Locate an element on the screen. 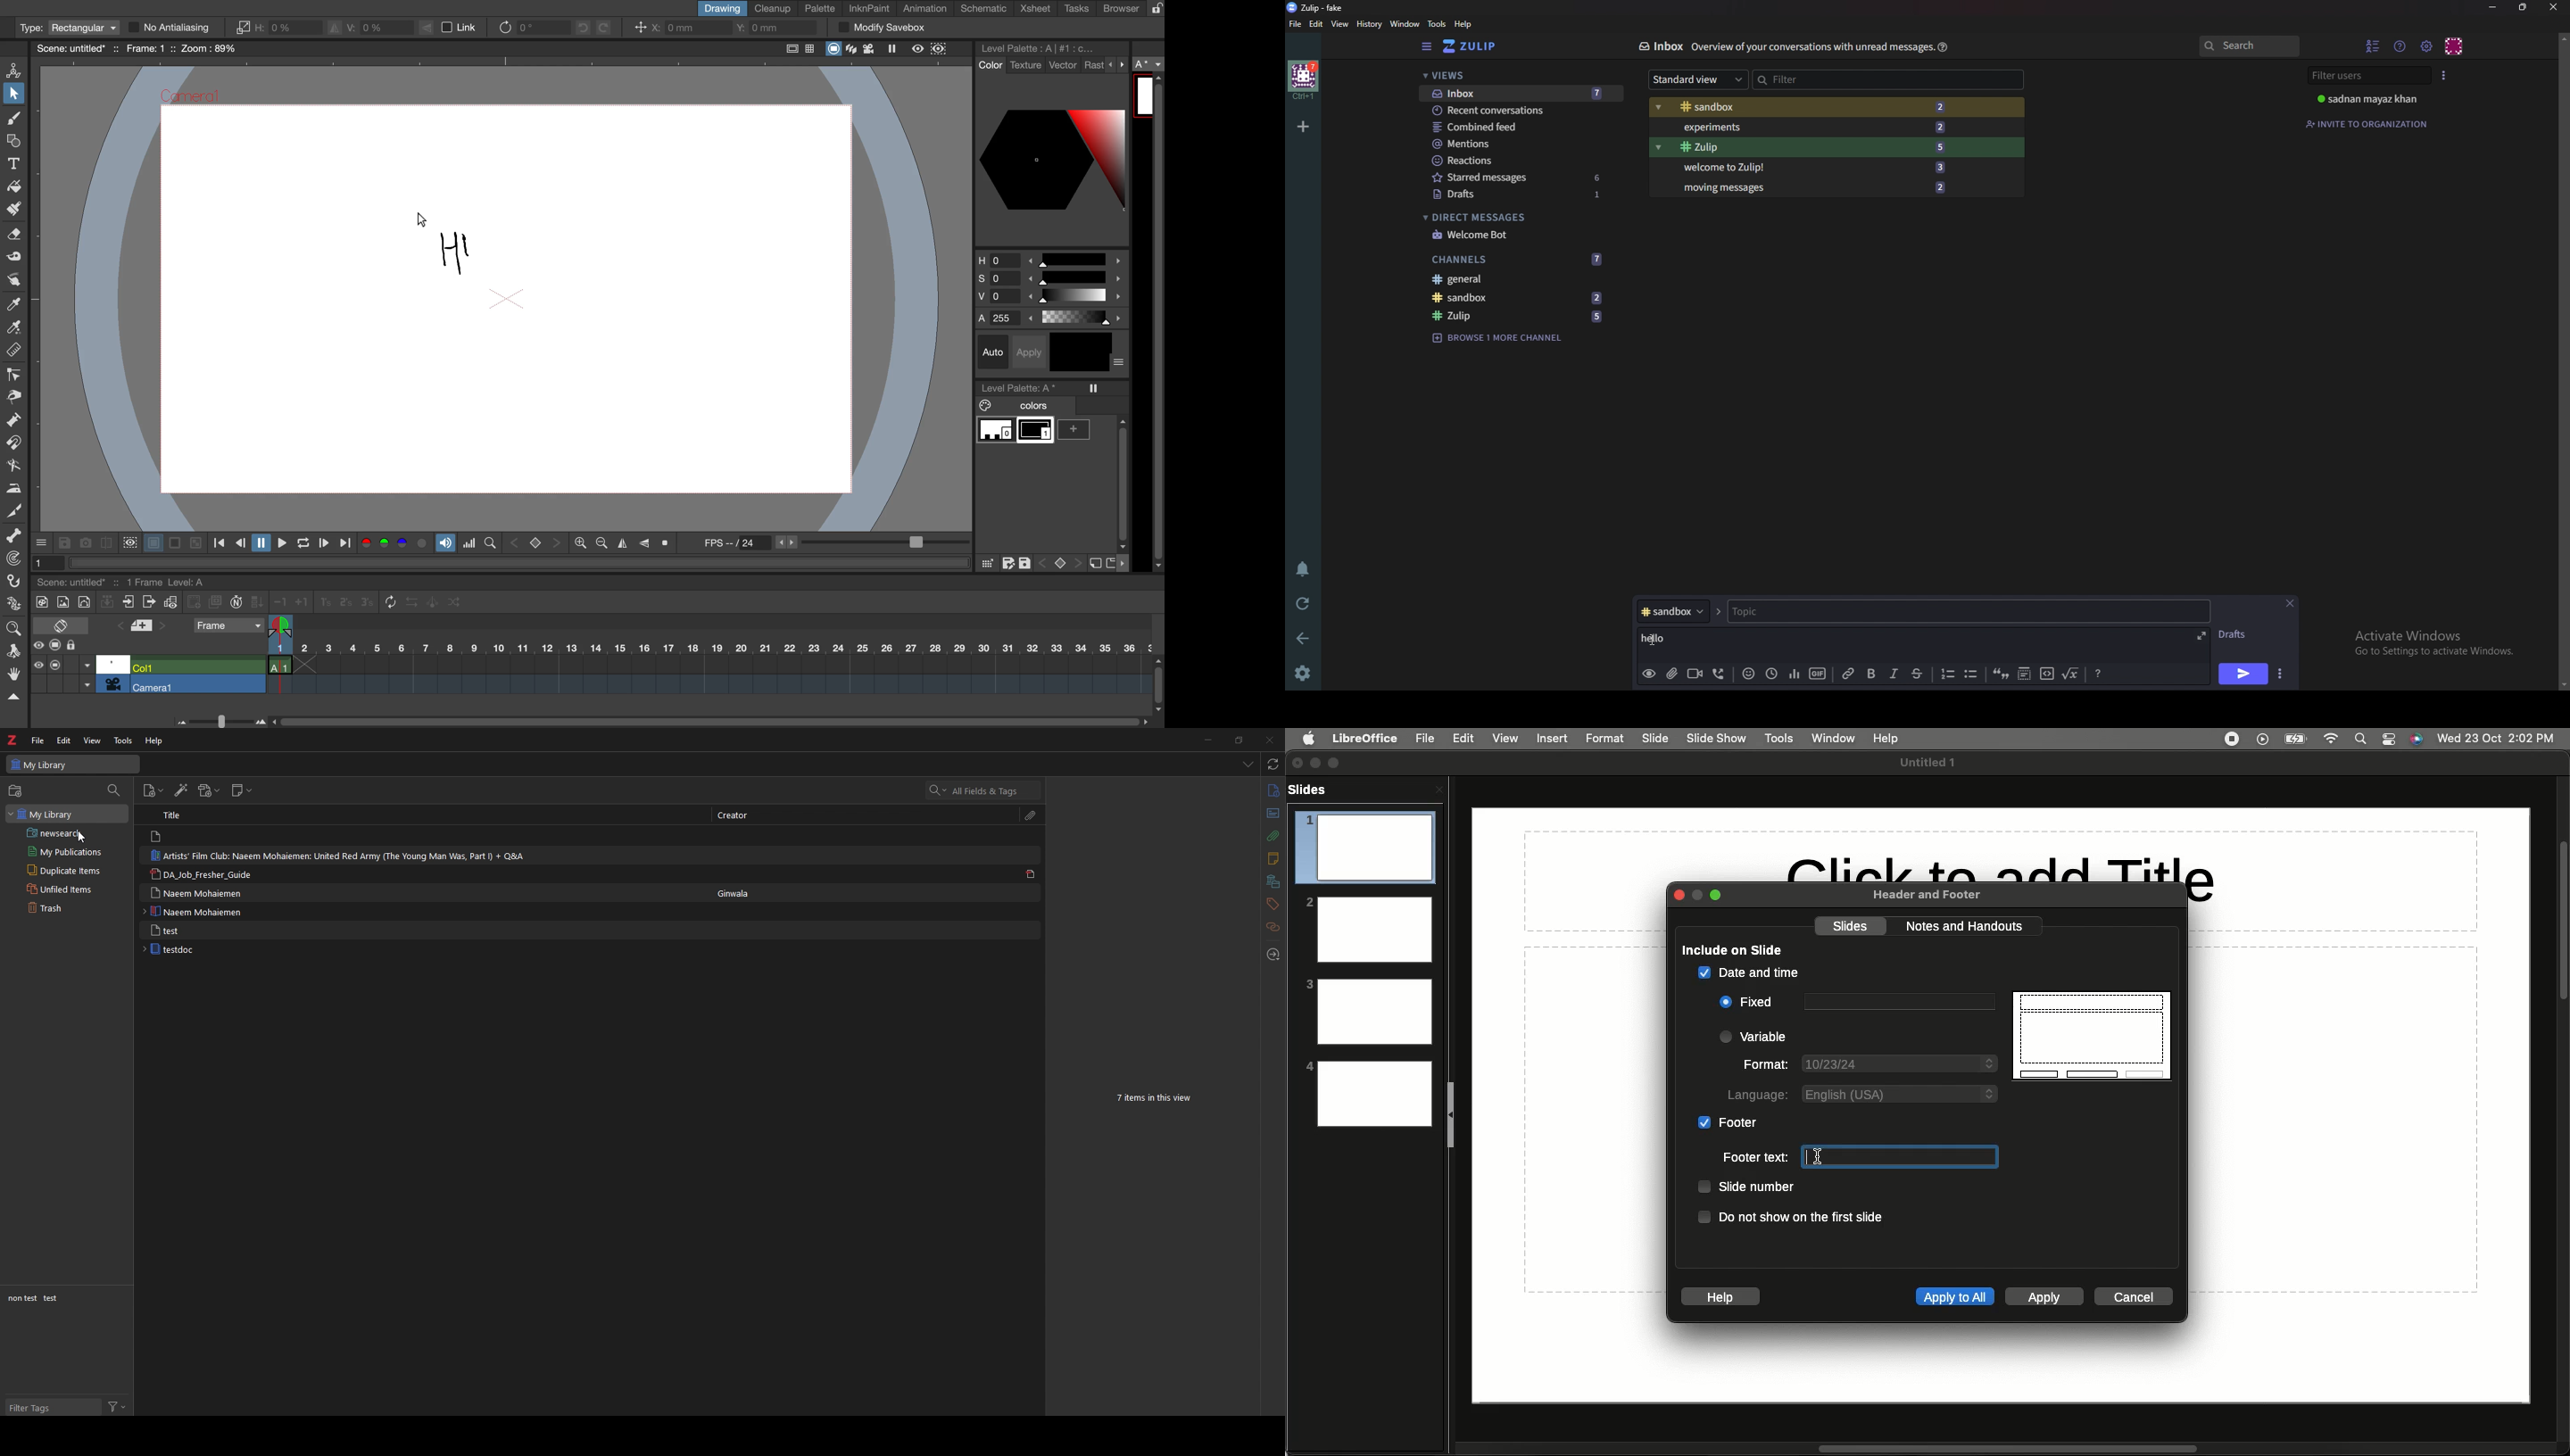  Video call is located at coordinates (1697, 673).